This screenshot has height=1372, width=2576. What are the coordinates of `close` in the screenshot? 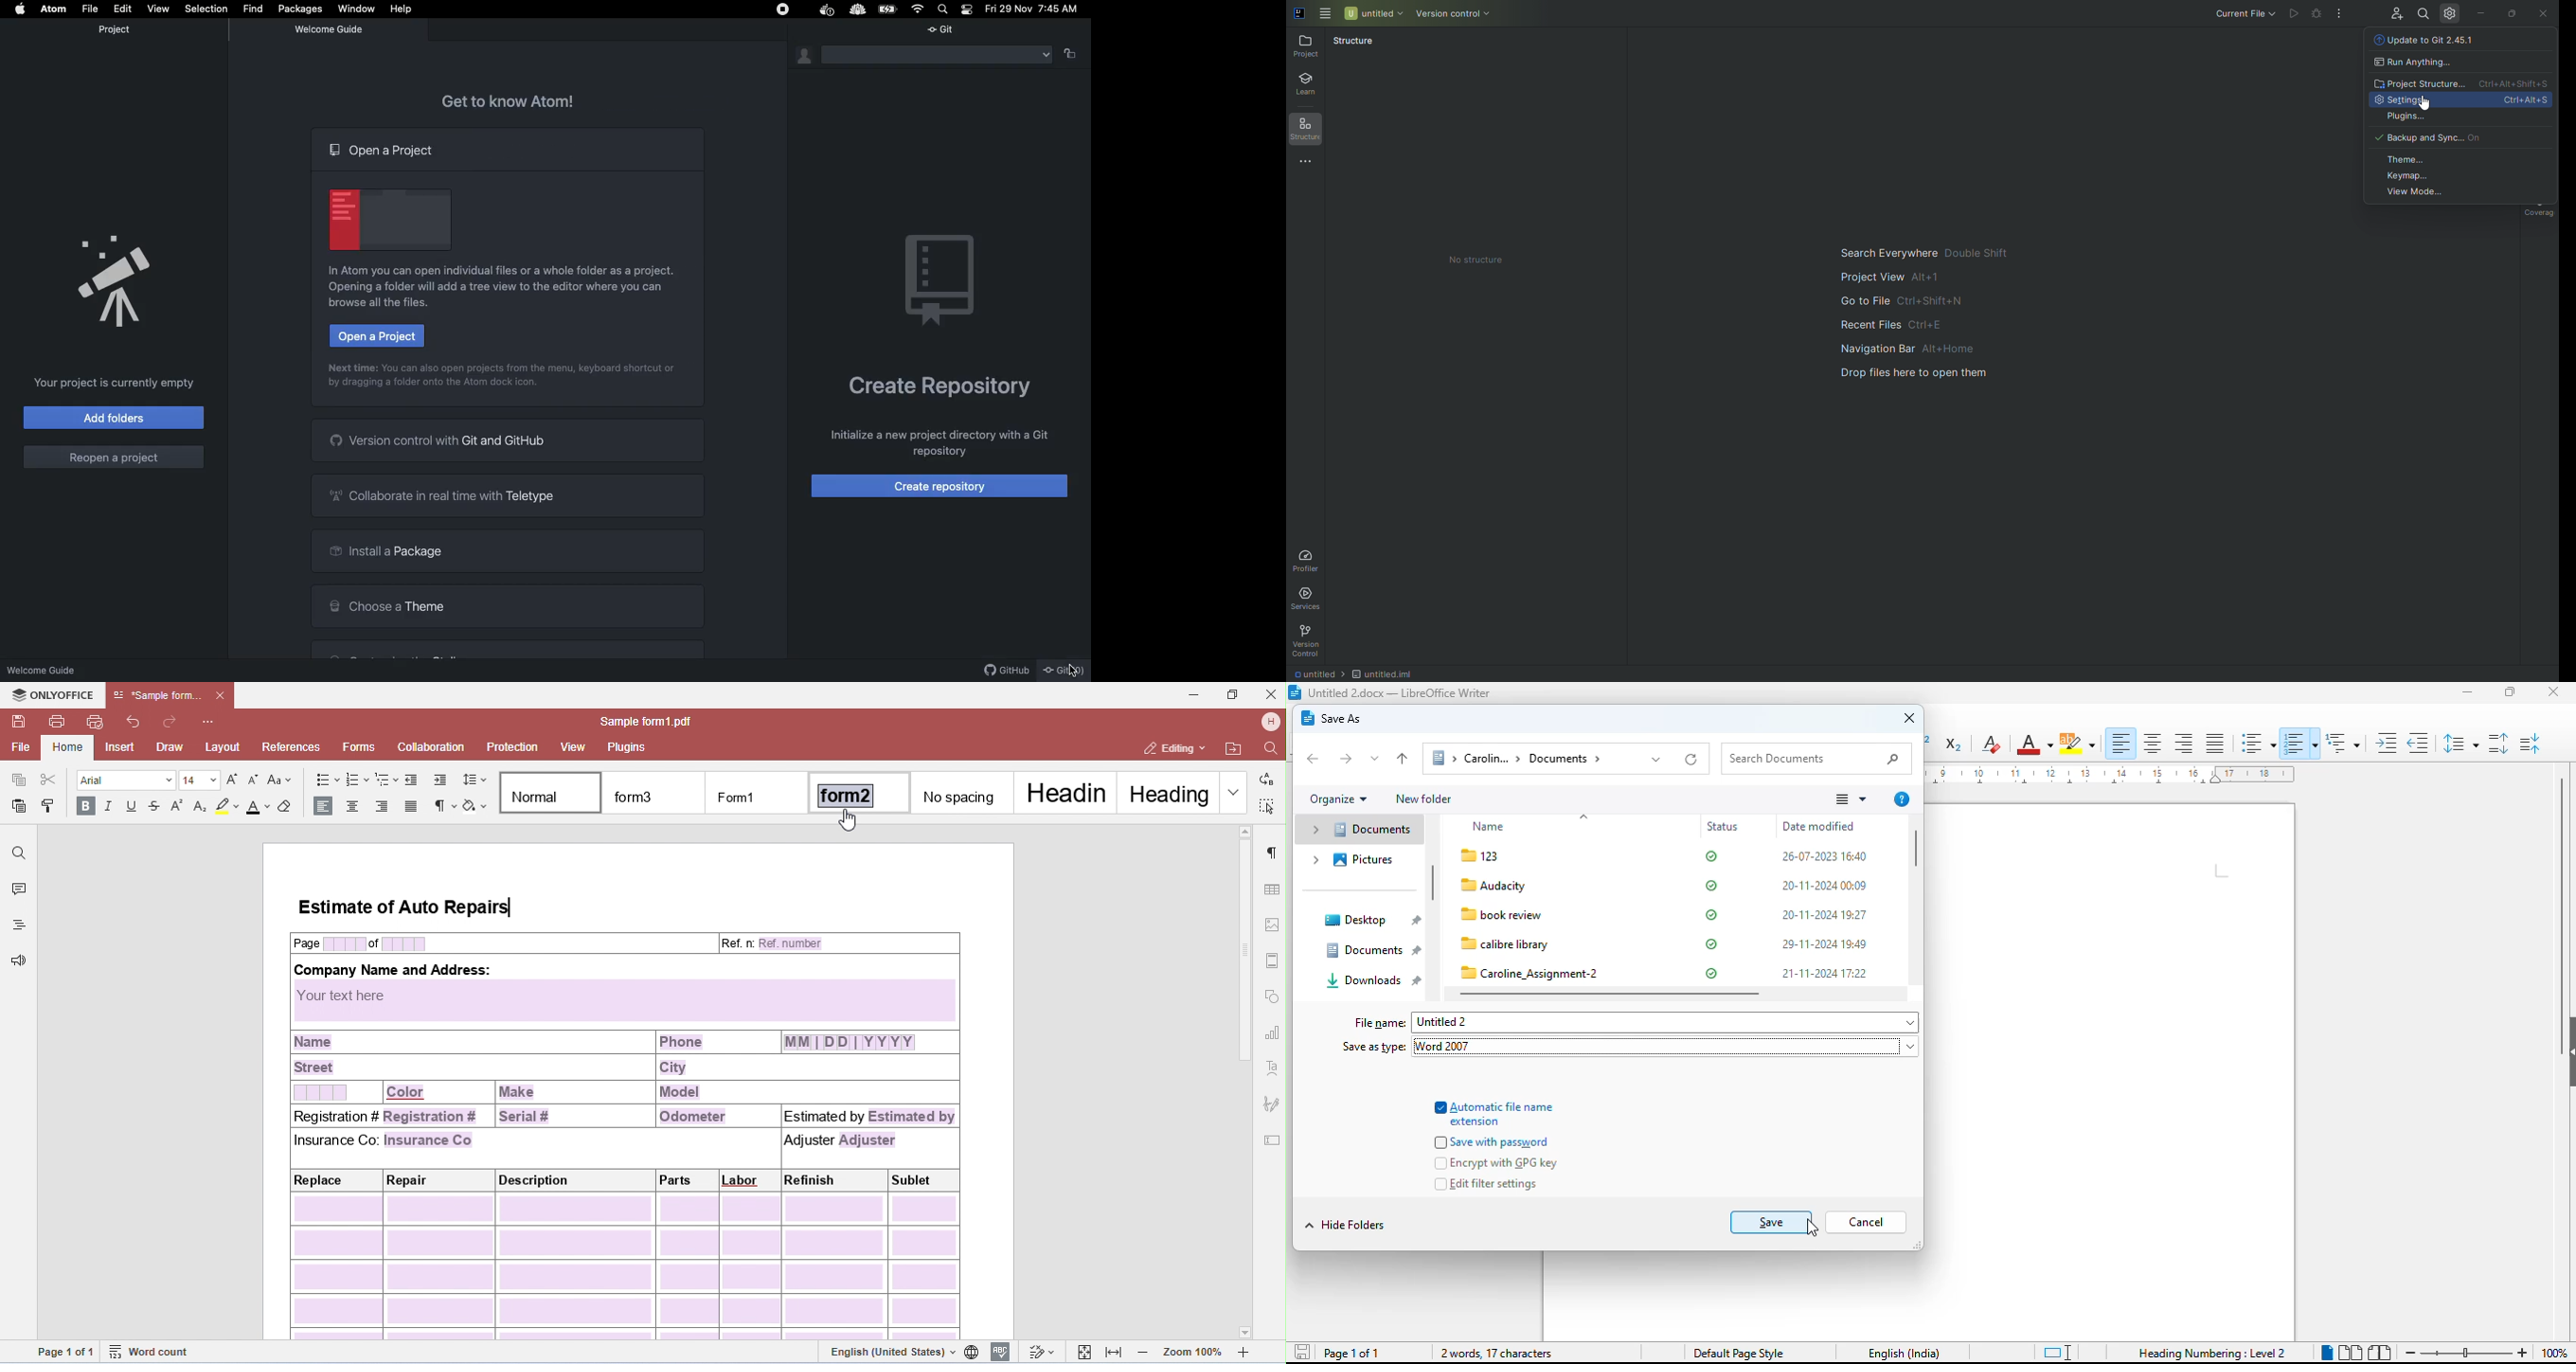 It's located at (2554, 692).